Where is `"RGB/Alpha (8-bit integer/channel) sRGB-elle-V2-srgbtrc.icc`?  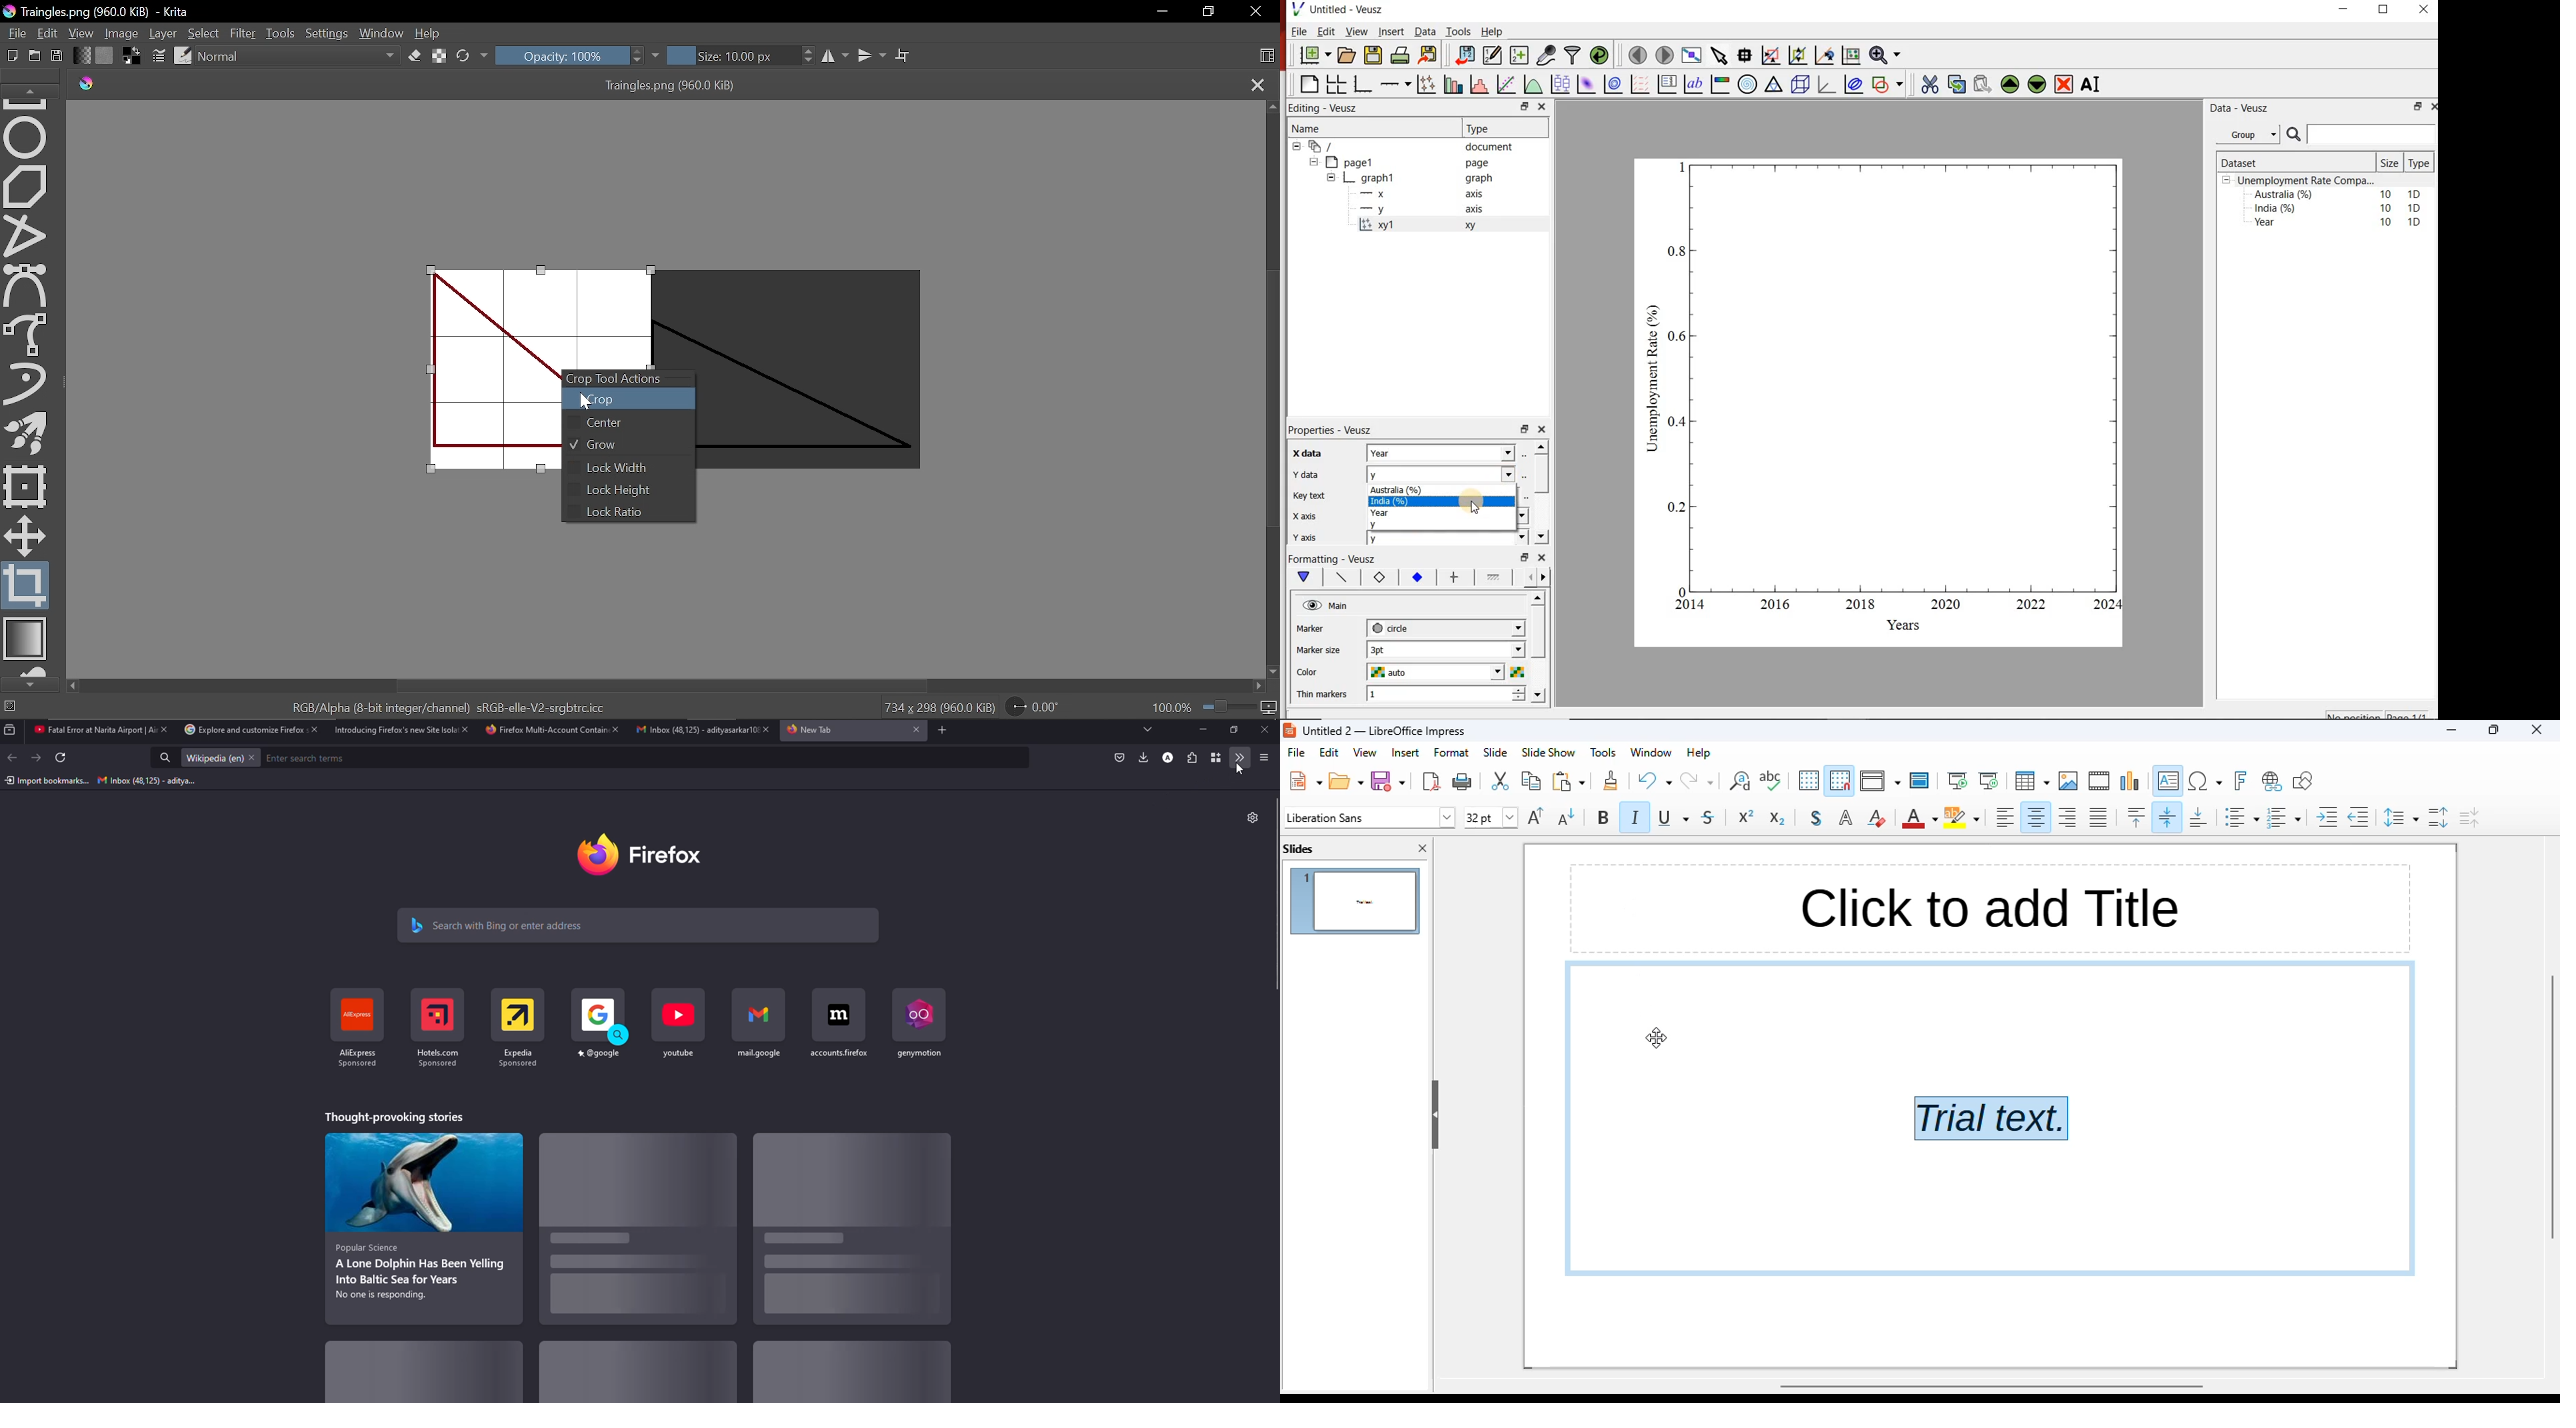
"RGB/Alpha (8-bit integer/channel) sRGB-elle-V2-srgbtrc.icc is located at coordinates (448, 707).